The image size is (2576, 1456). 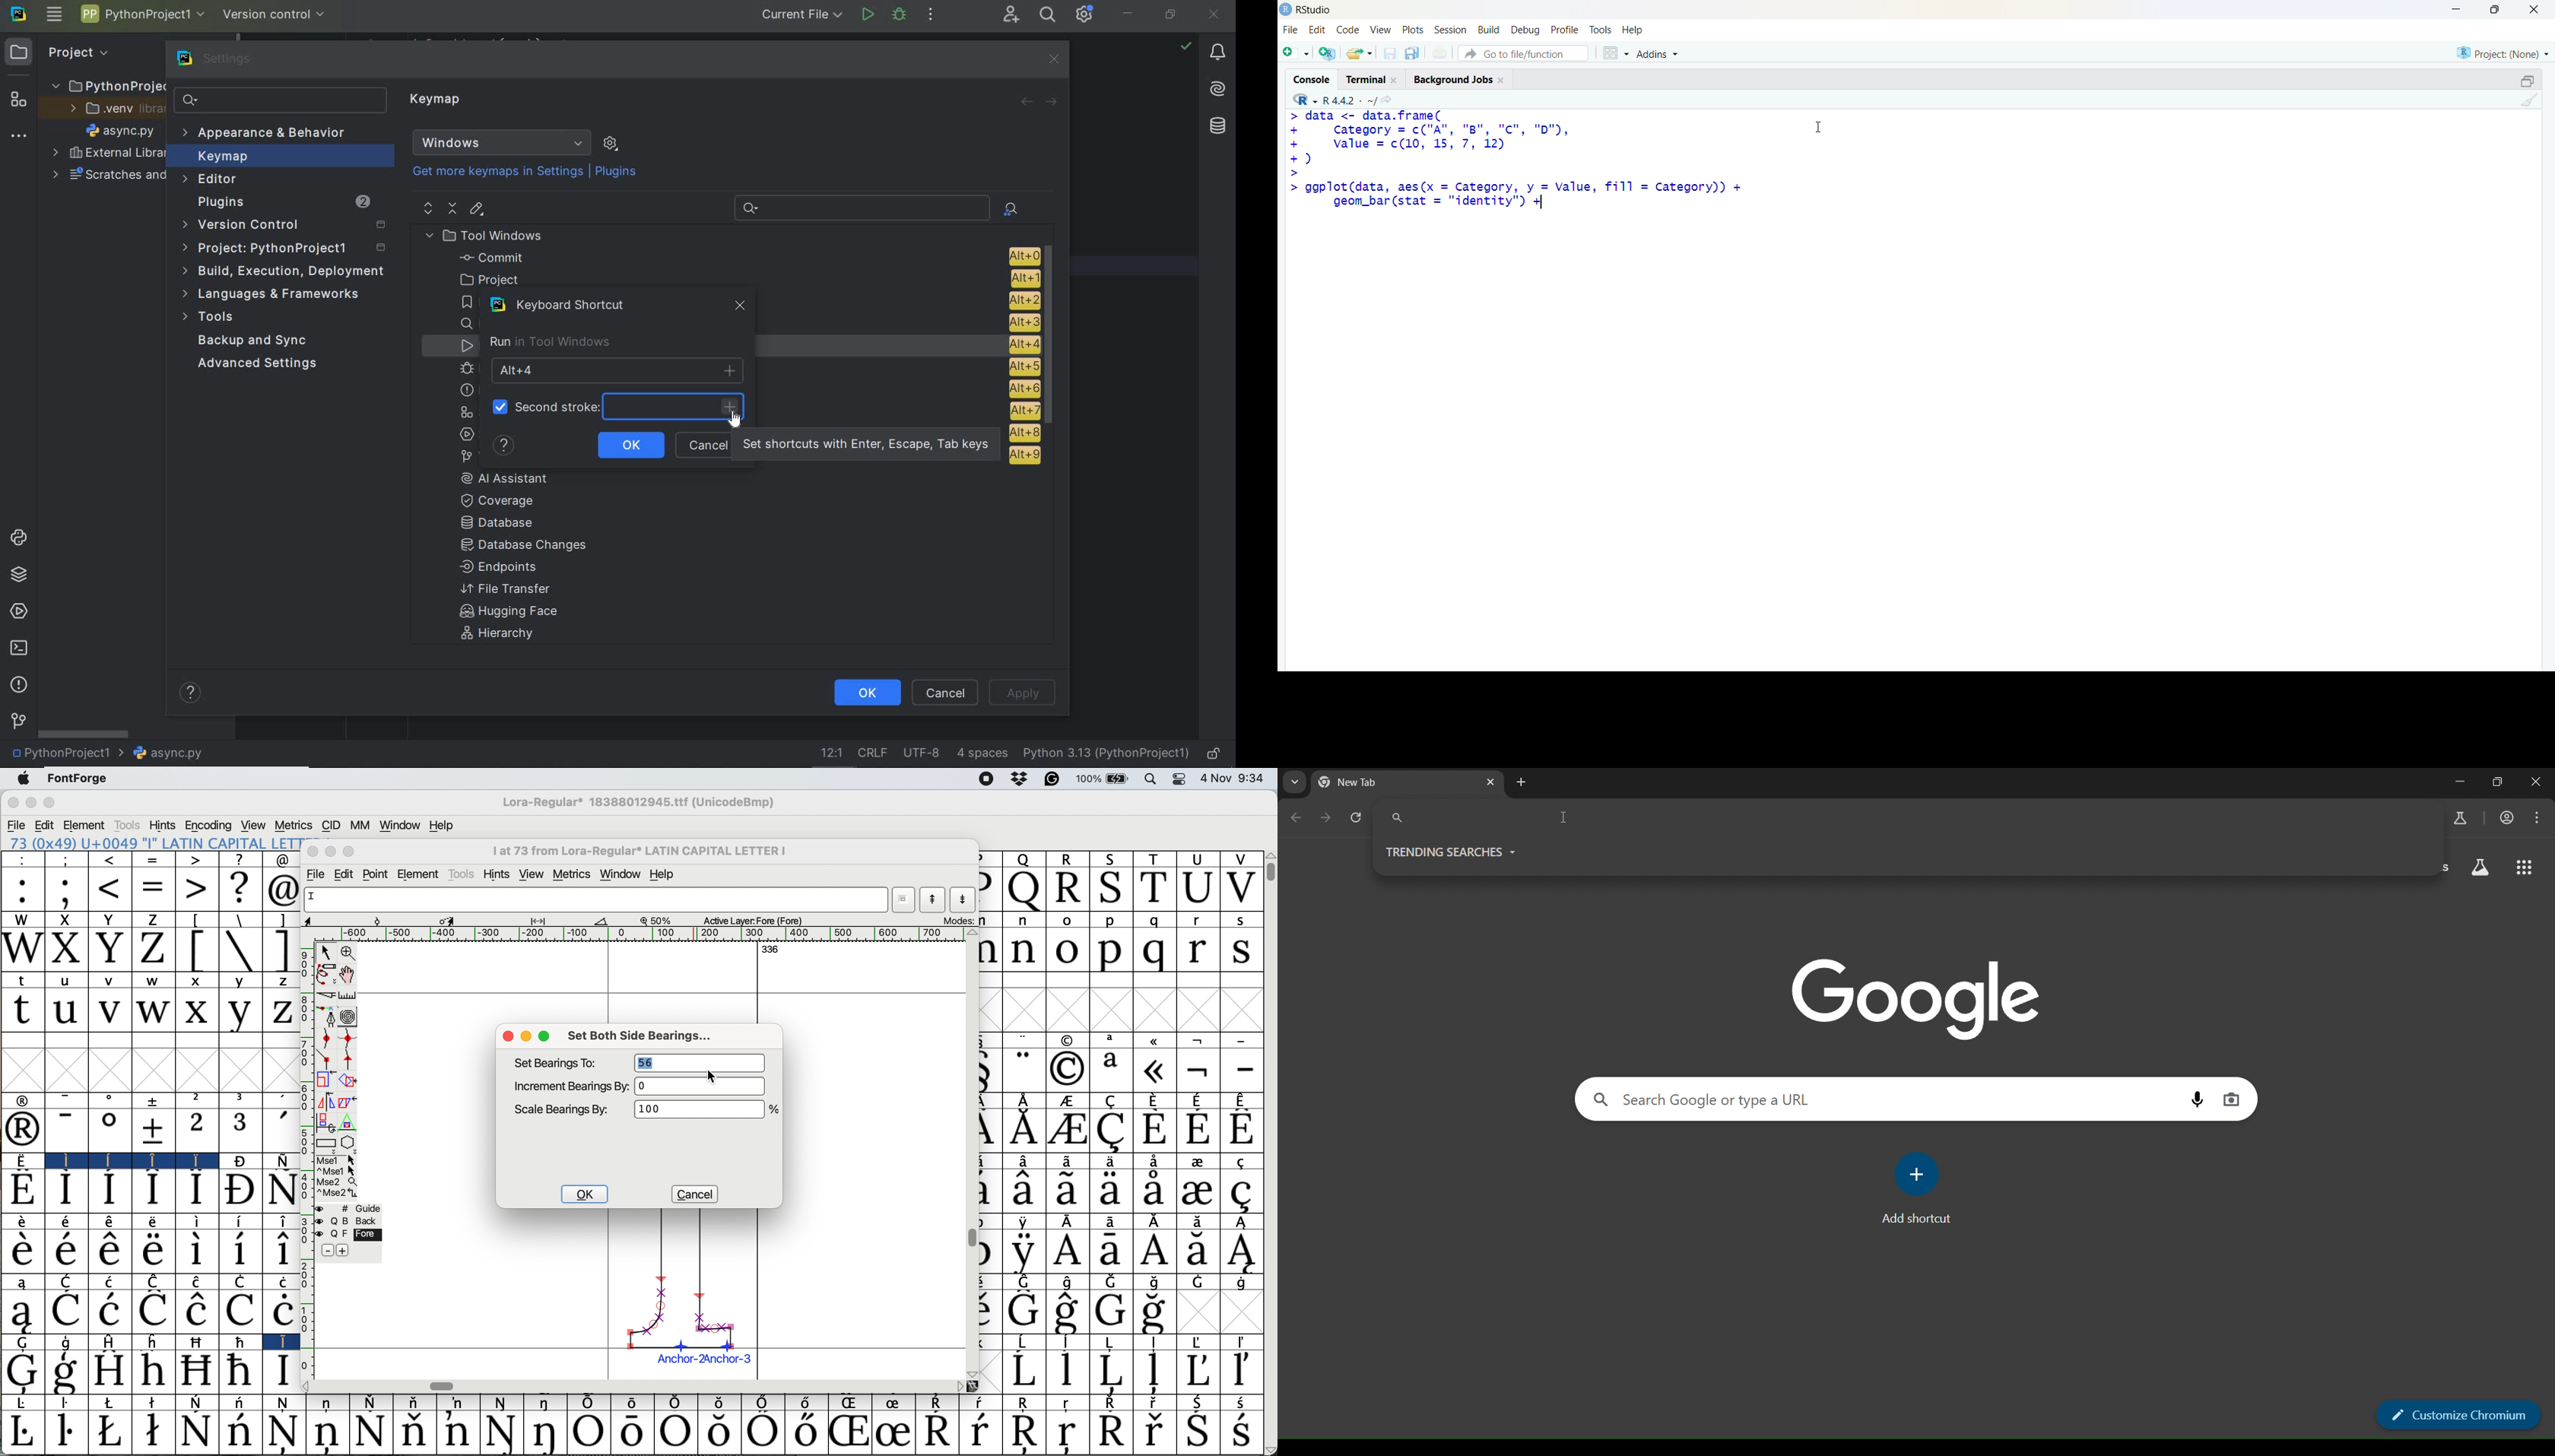 I want to click on forward, so click(x=1053, y=101).